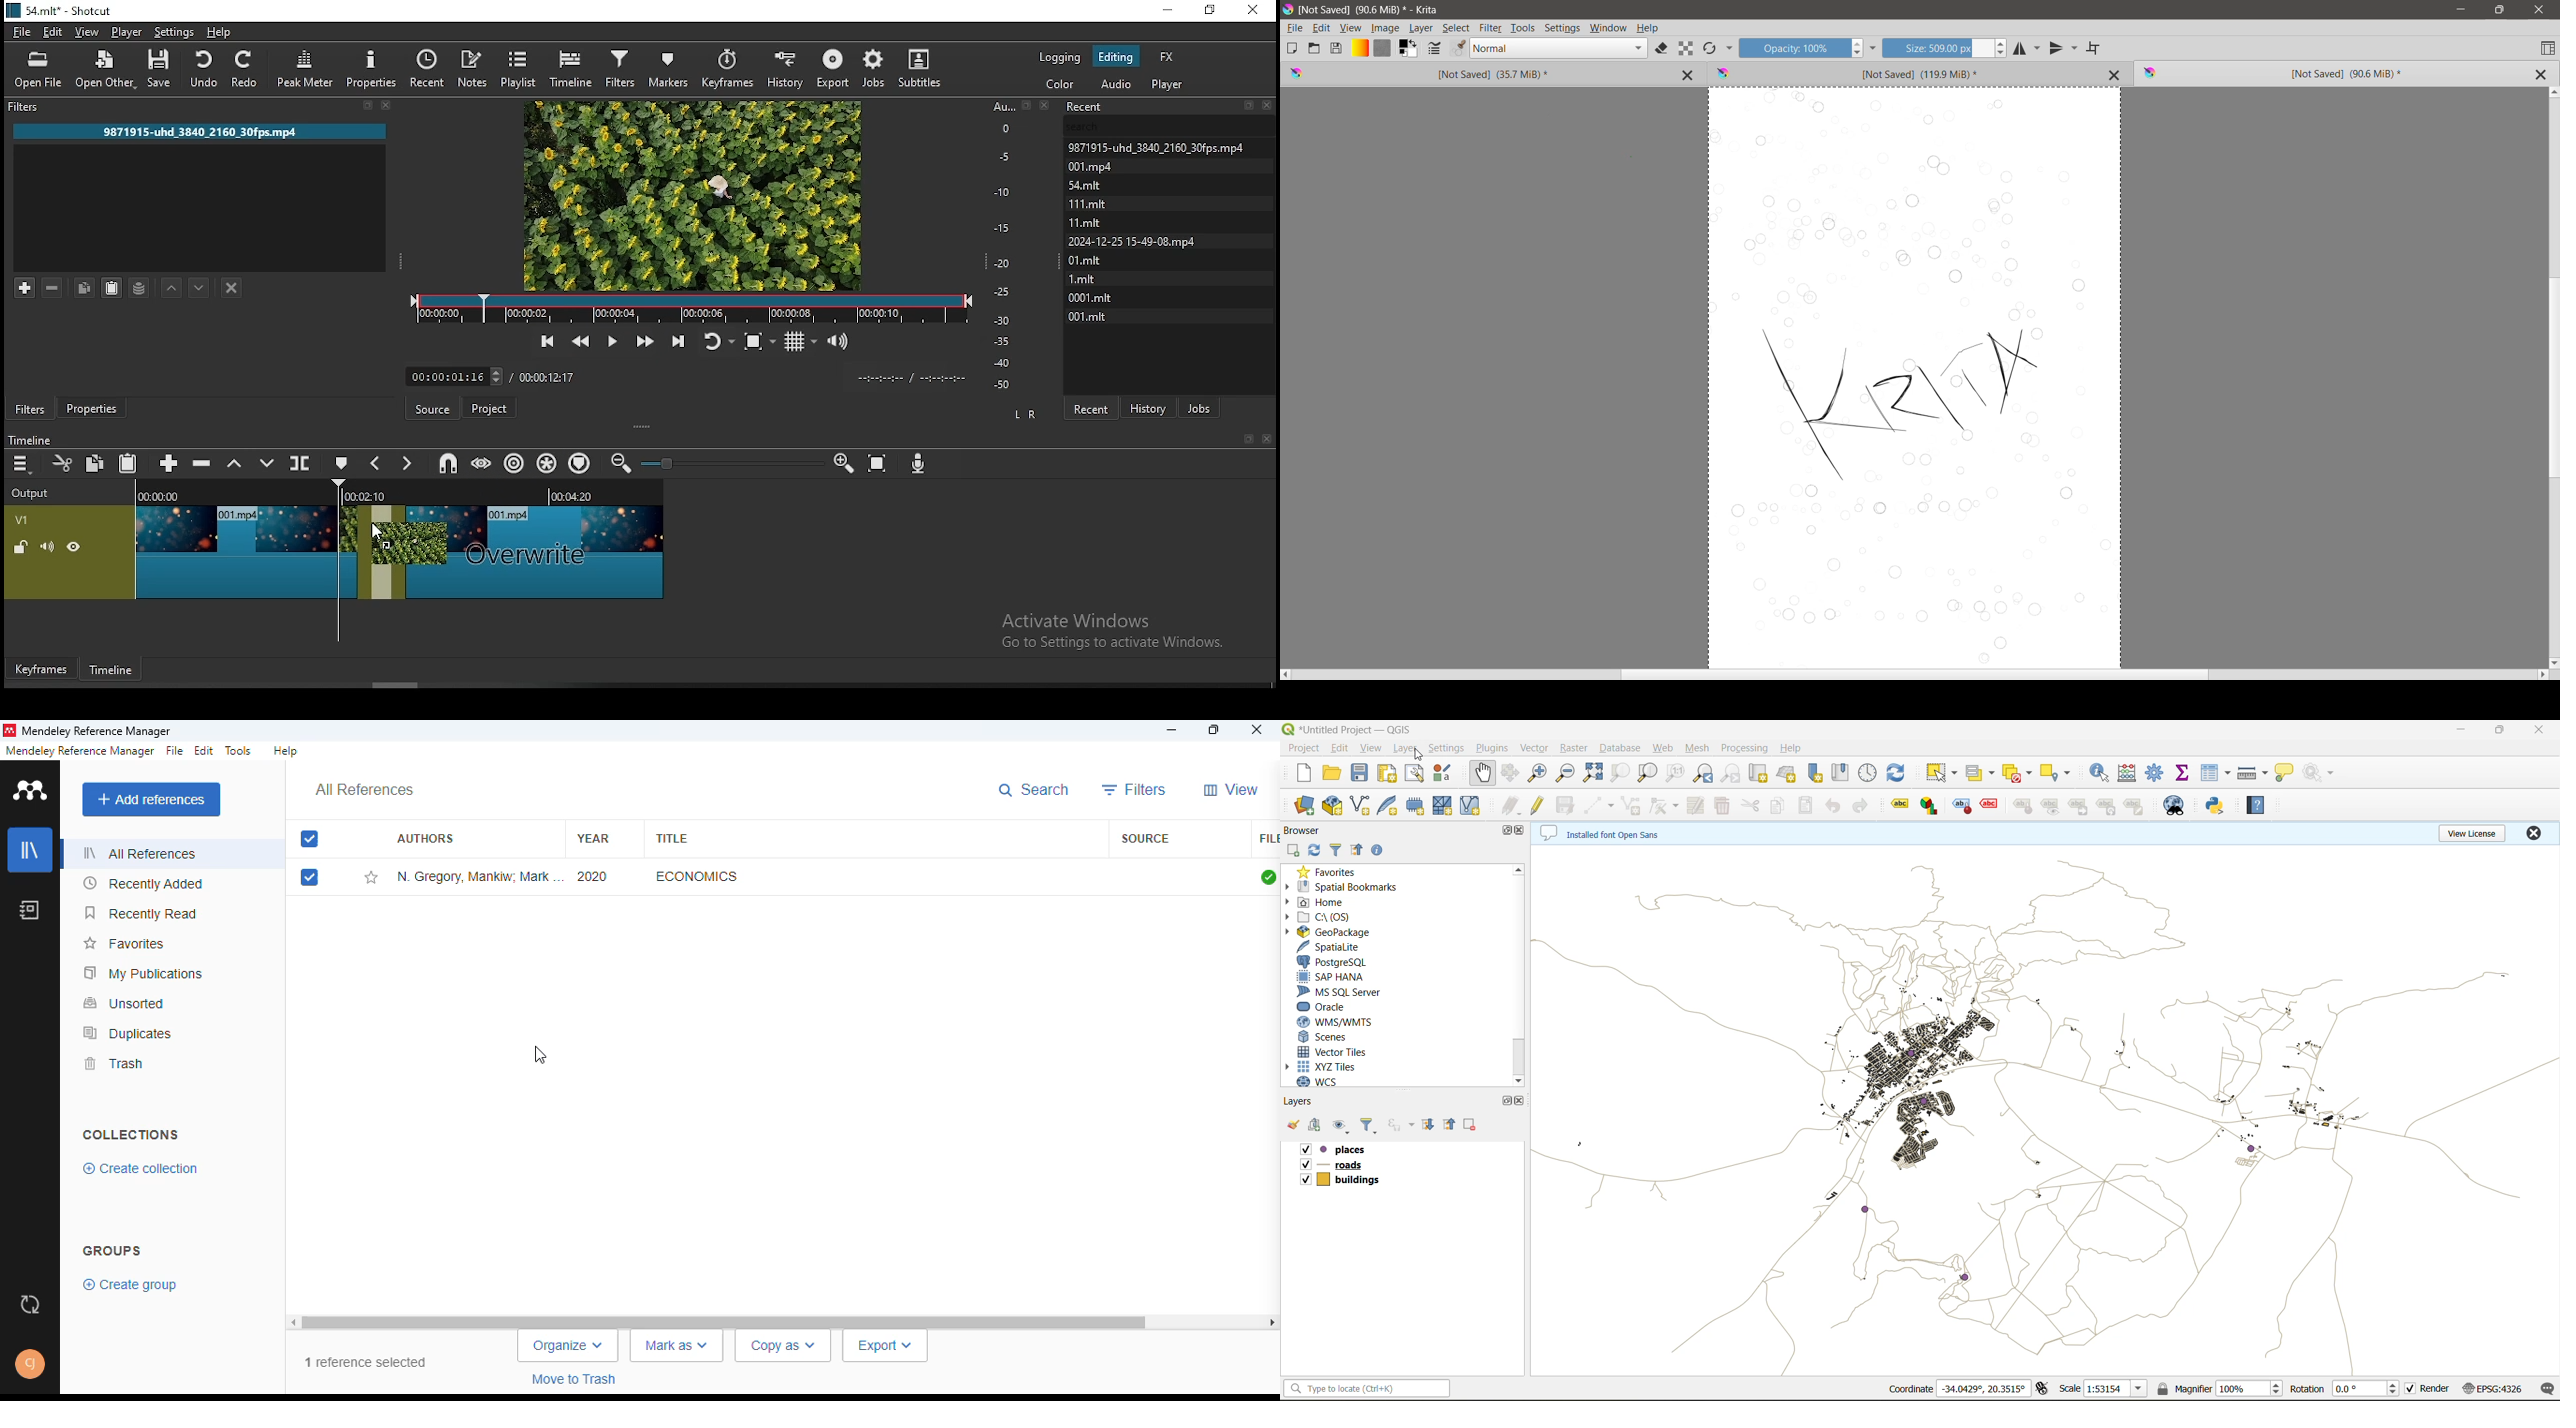  I want to click on sync, so click(30, 1306).